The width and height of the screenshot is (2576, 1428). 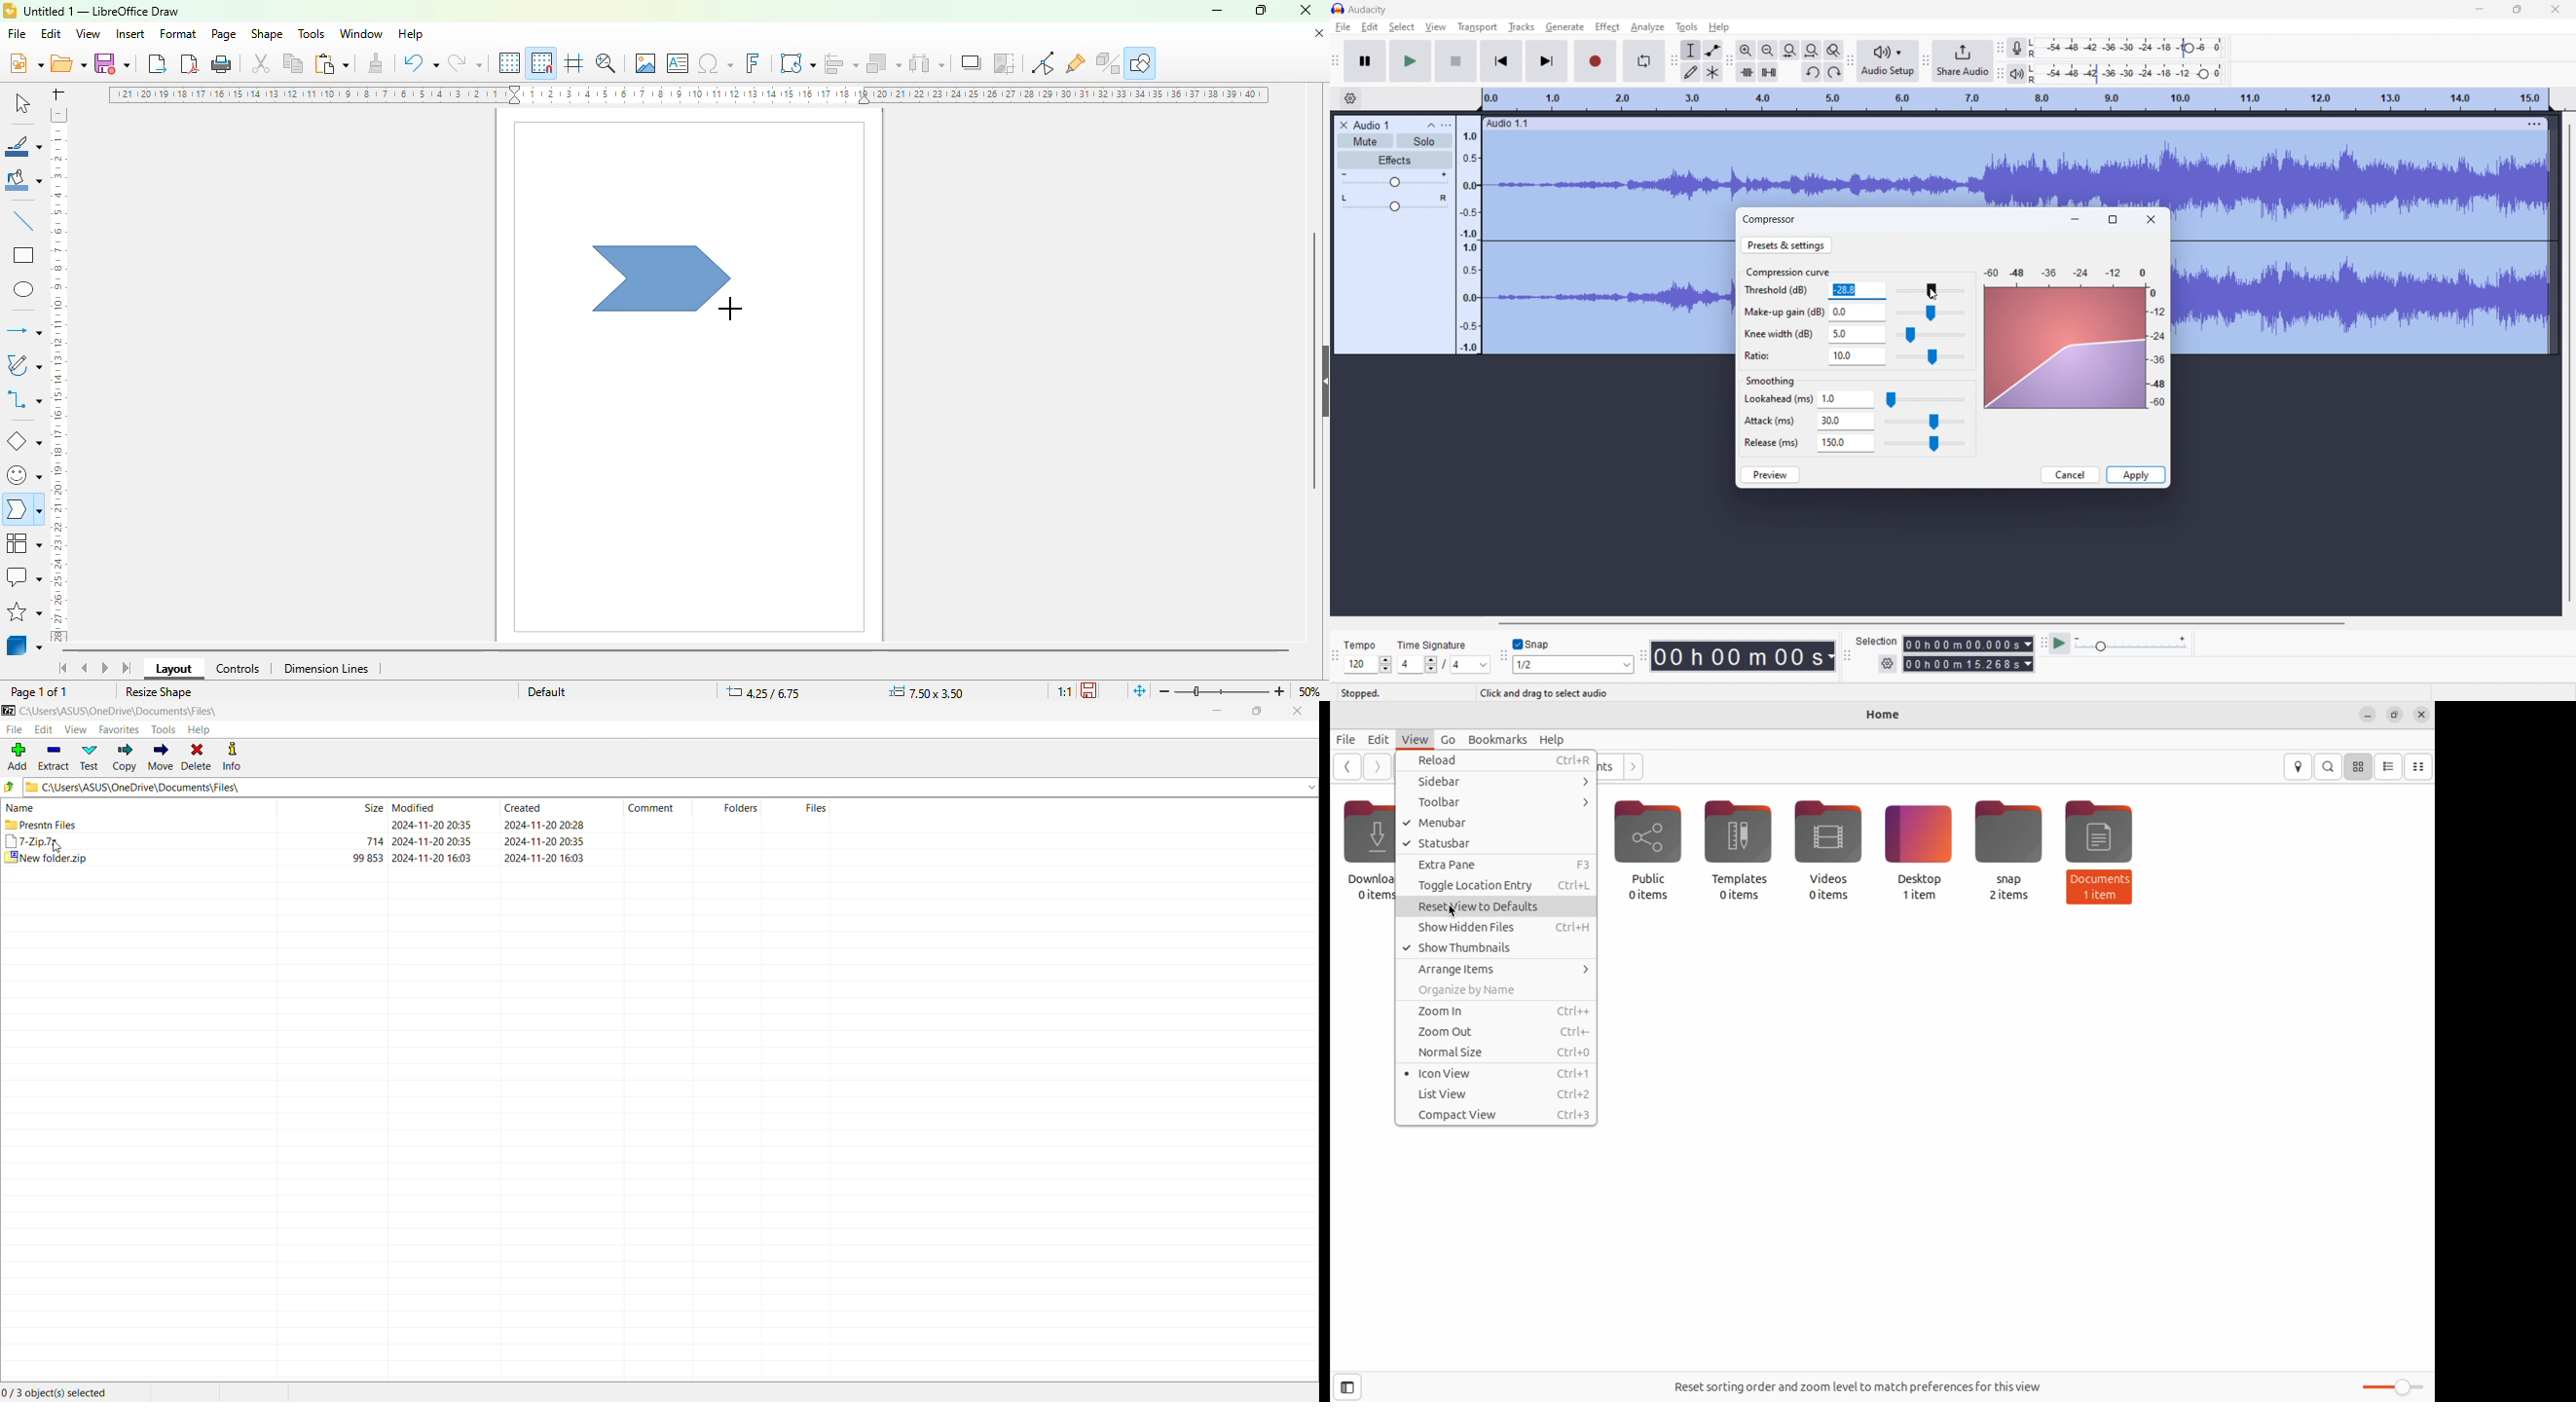 What do you see at coordinates (173, 669) in the screenshot?
I see `layout` at bounding box center [173, 669].